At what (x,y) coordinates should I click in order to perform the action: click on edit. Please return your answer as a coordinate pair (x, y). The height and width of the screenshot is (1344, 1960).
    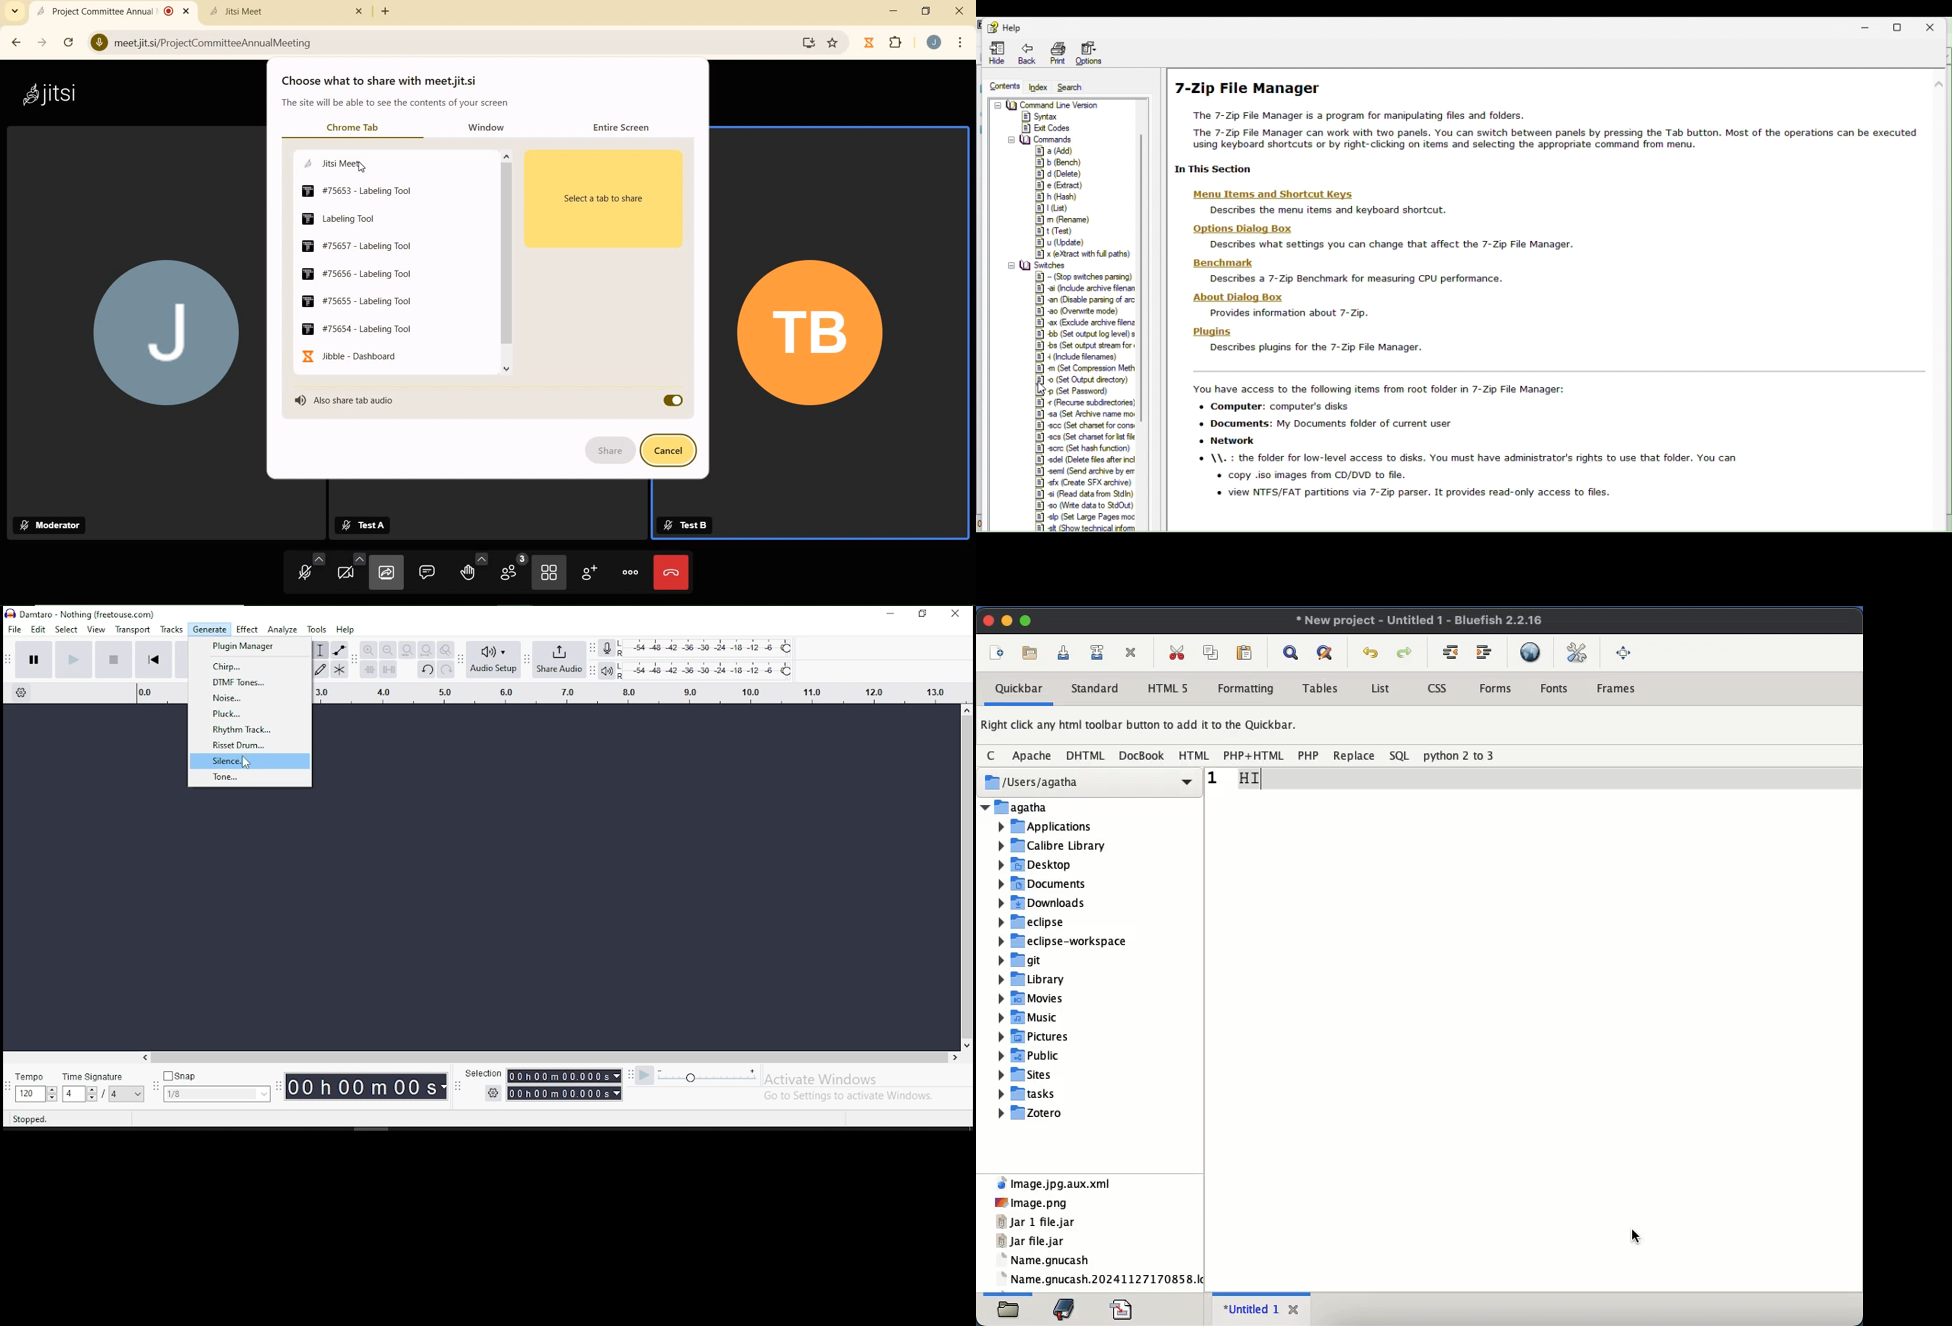
    Looking at the image, I should click on (39, 629).